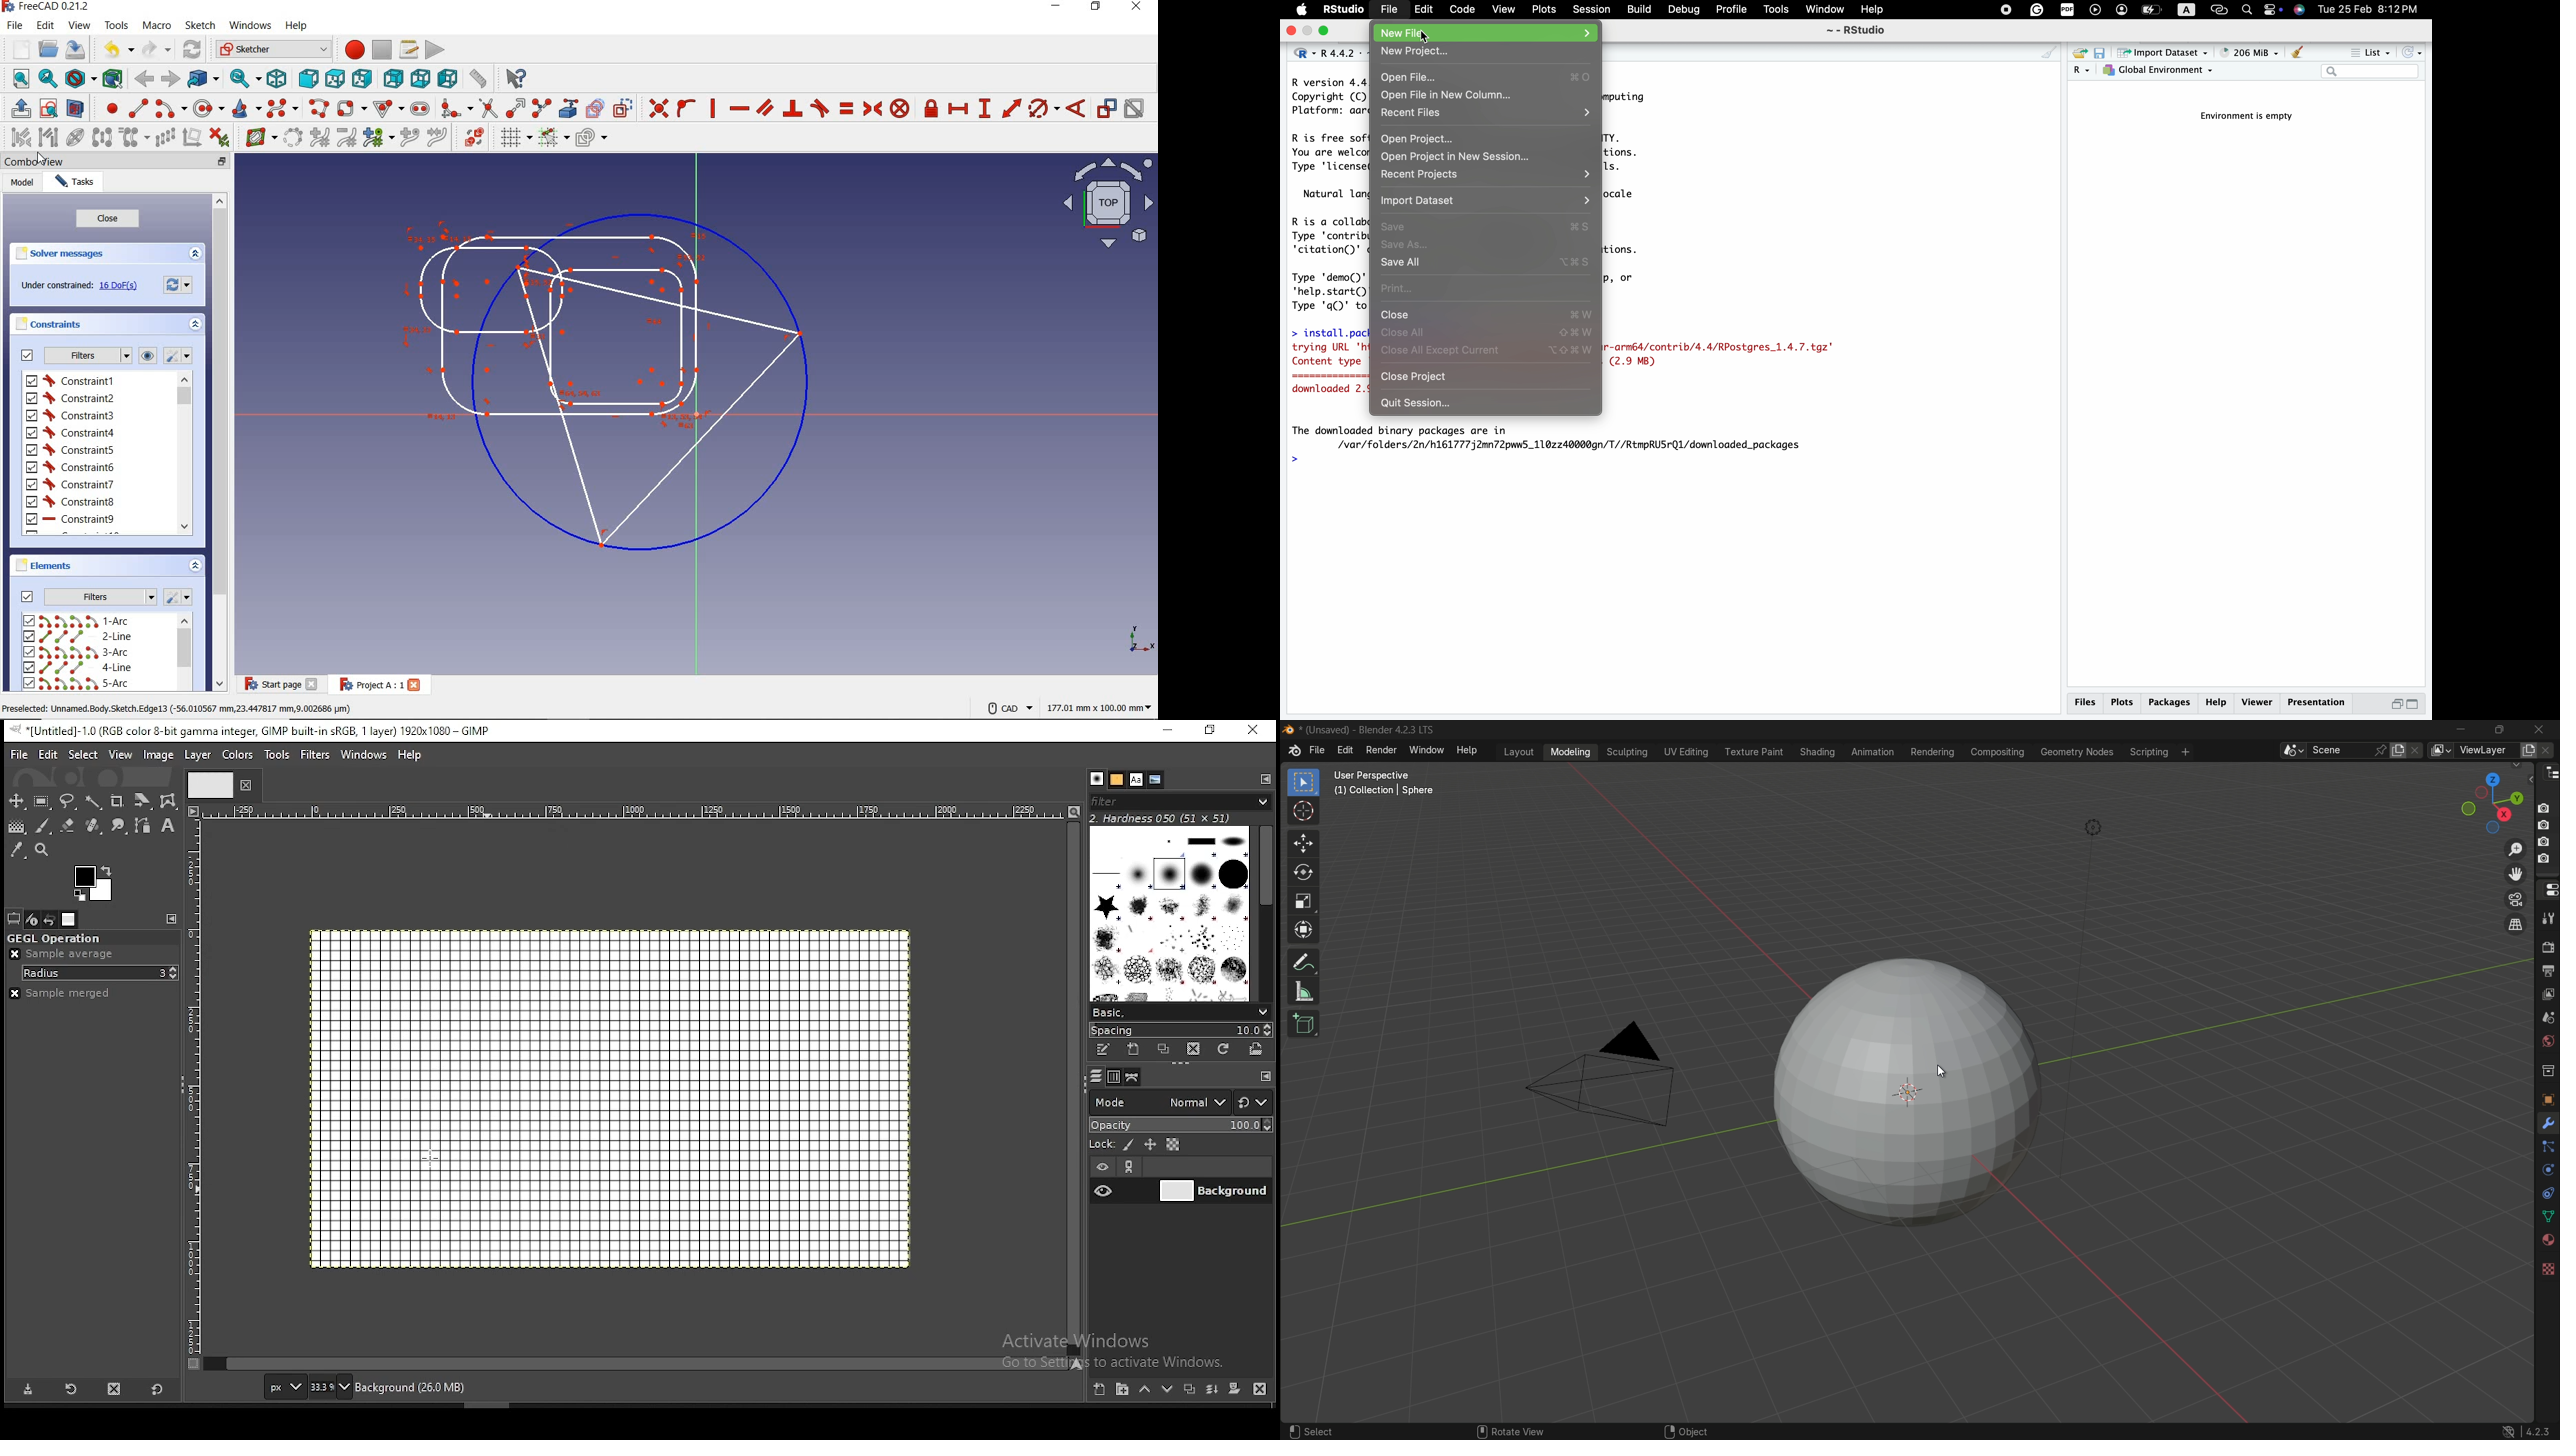 This screenshot has height=1456, width=2576. What do you see at coordinates (1683, 9) in the screenshot?
I see `debug` at bounding box center [1683, 9].